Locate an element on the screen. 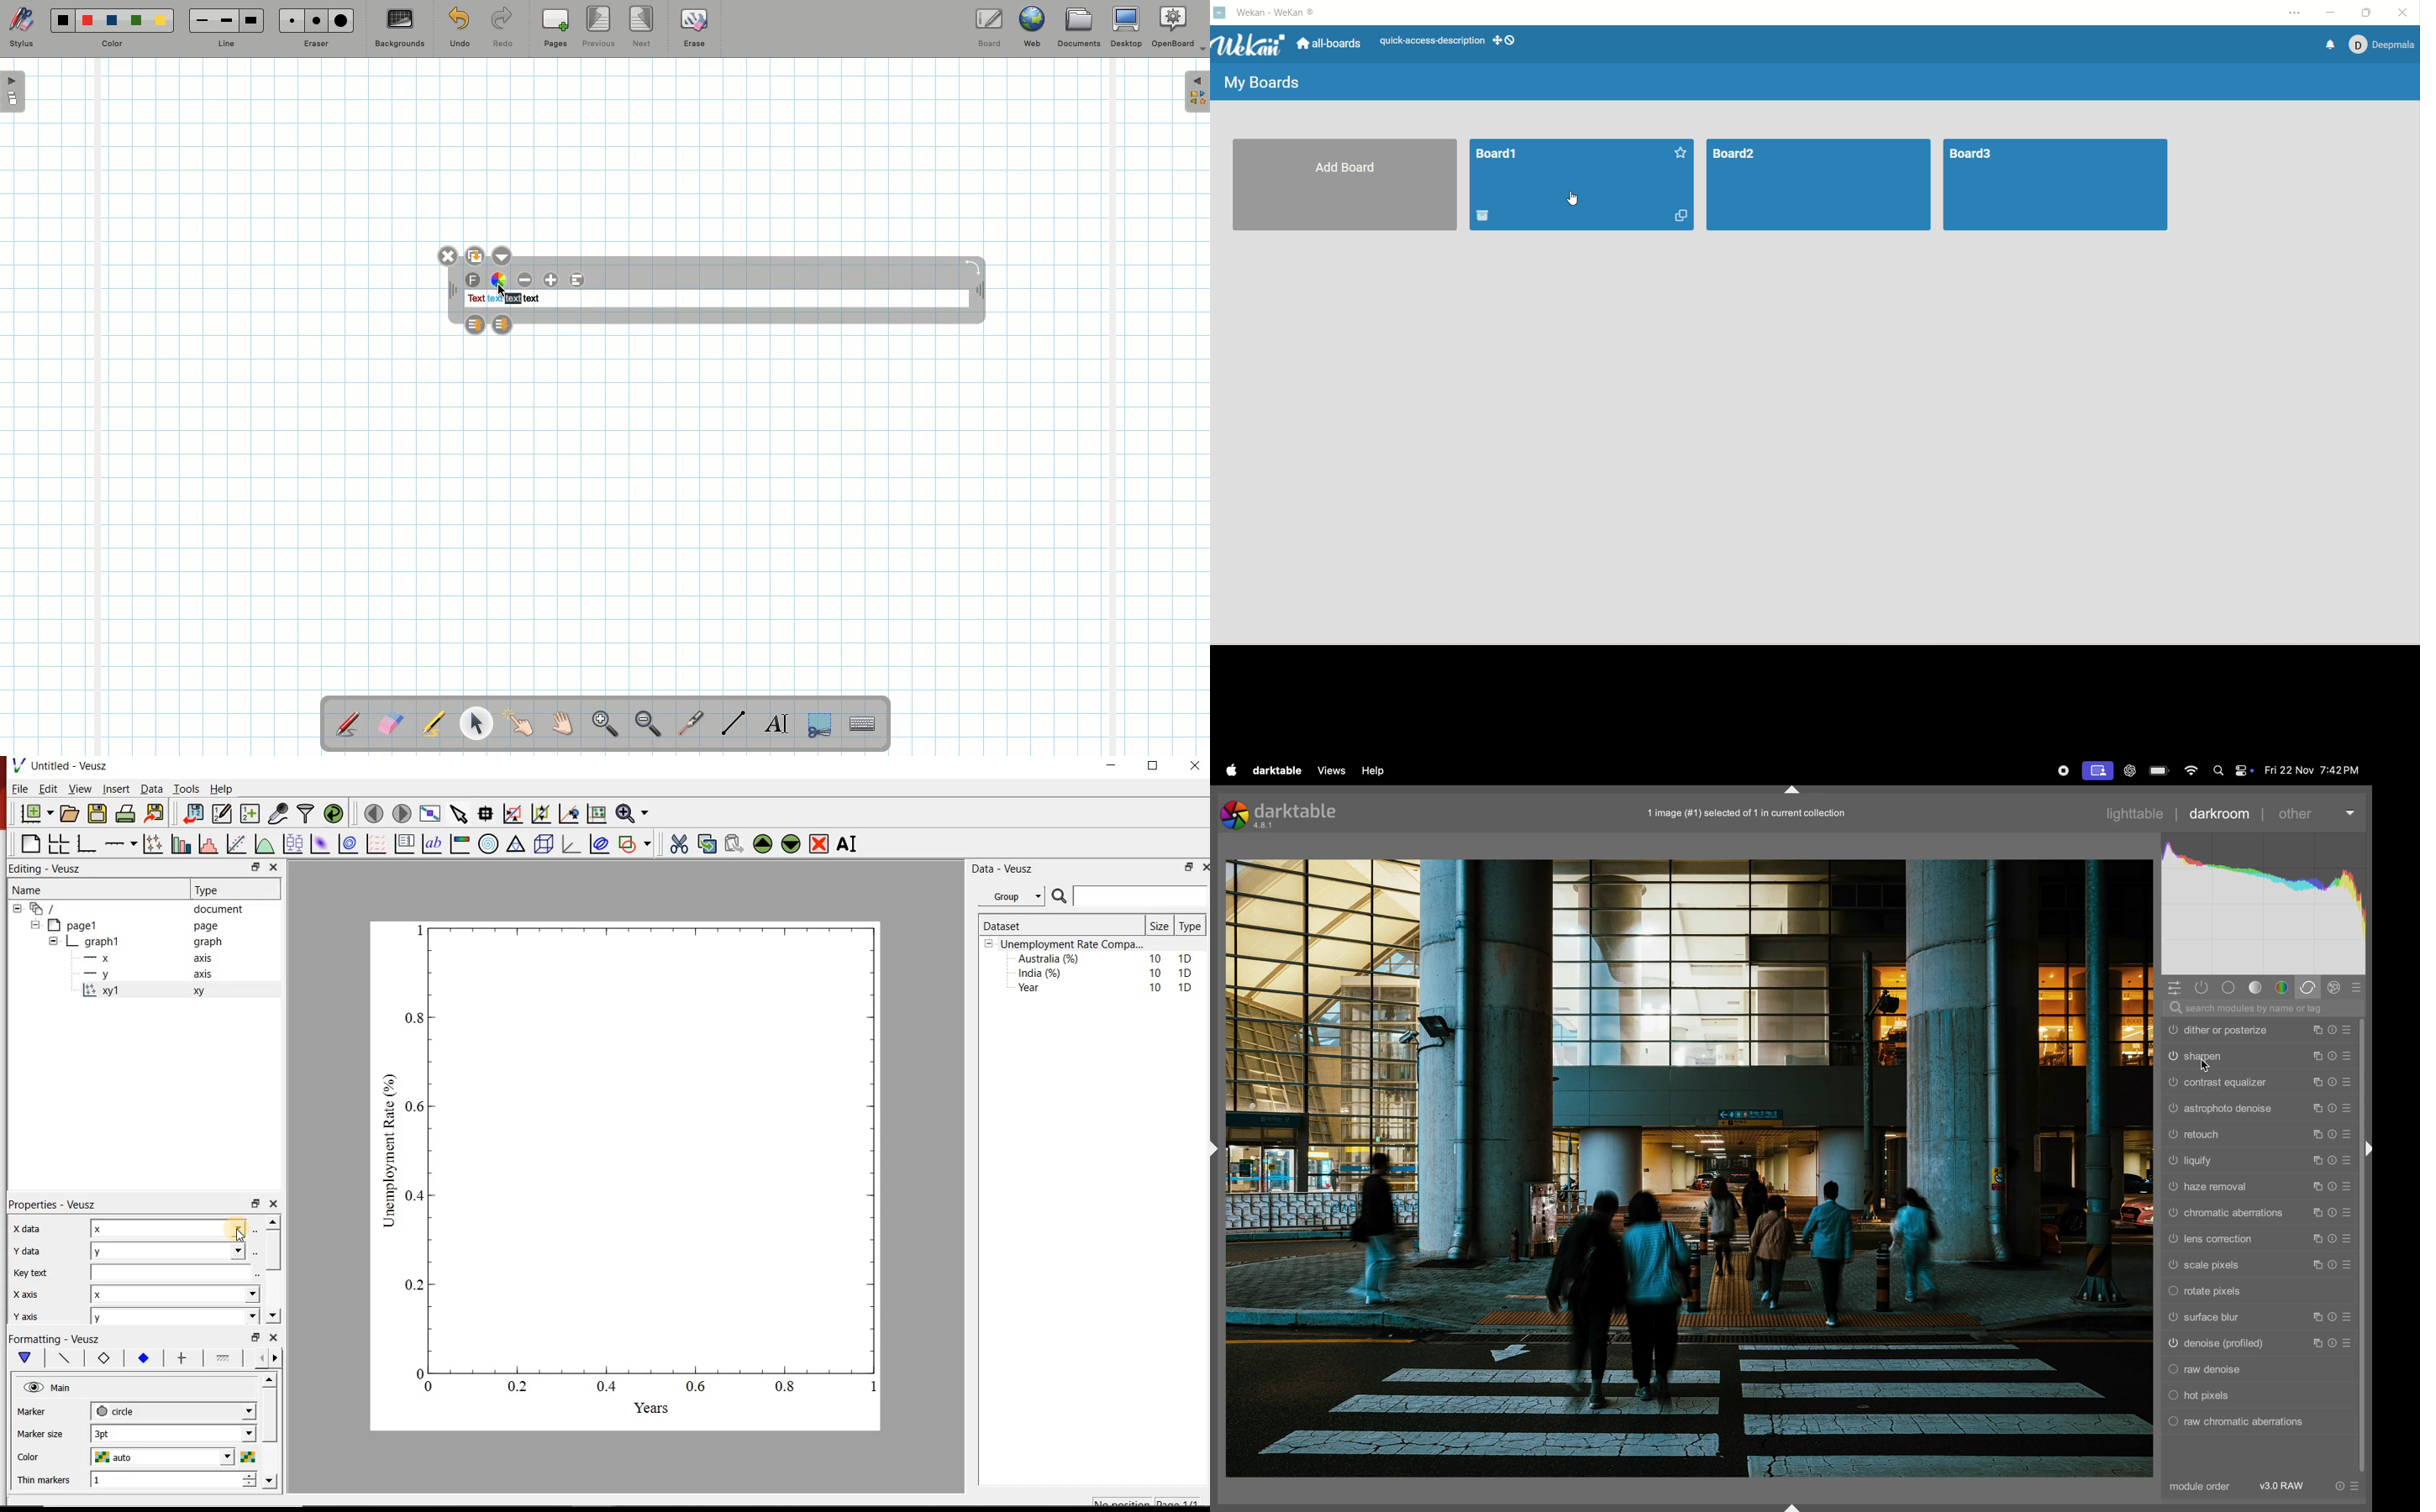 This screenshot has height=1512, width=2436. arrange graphs is located at coordinates (58, 843).